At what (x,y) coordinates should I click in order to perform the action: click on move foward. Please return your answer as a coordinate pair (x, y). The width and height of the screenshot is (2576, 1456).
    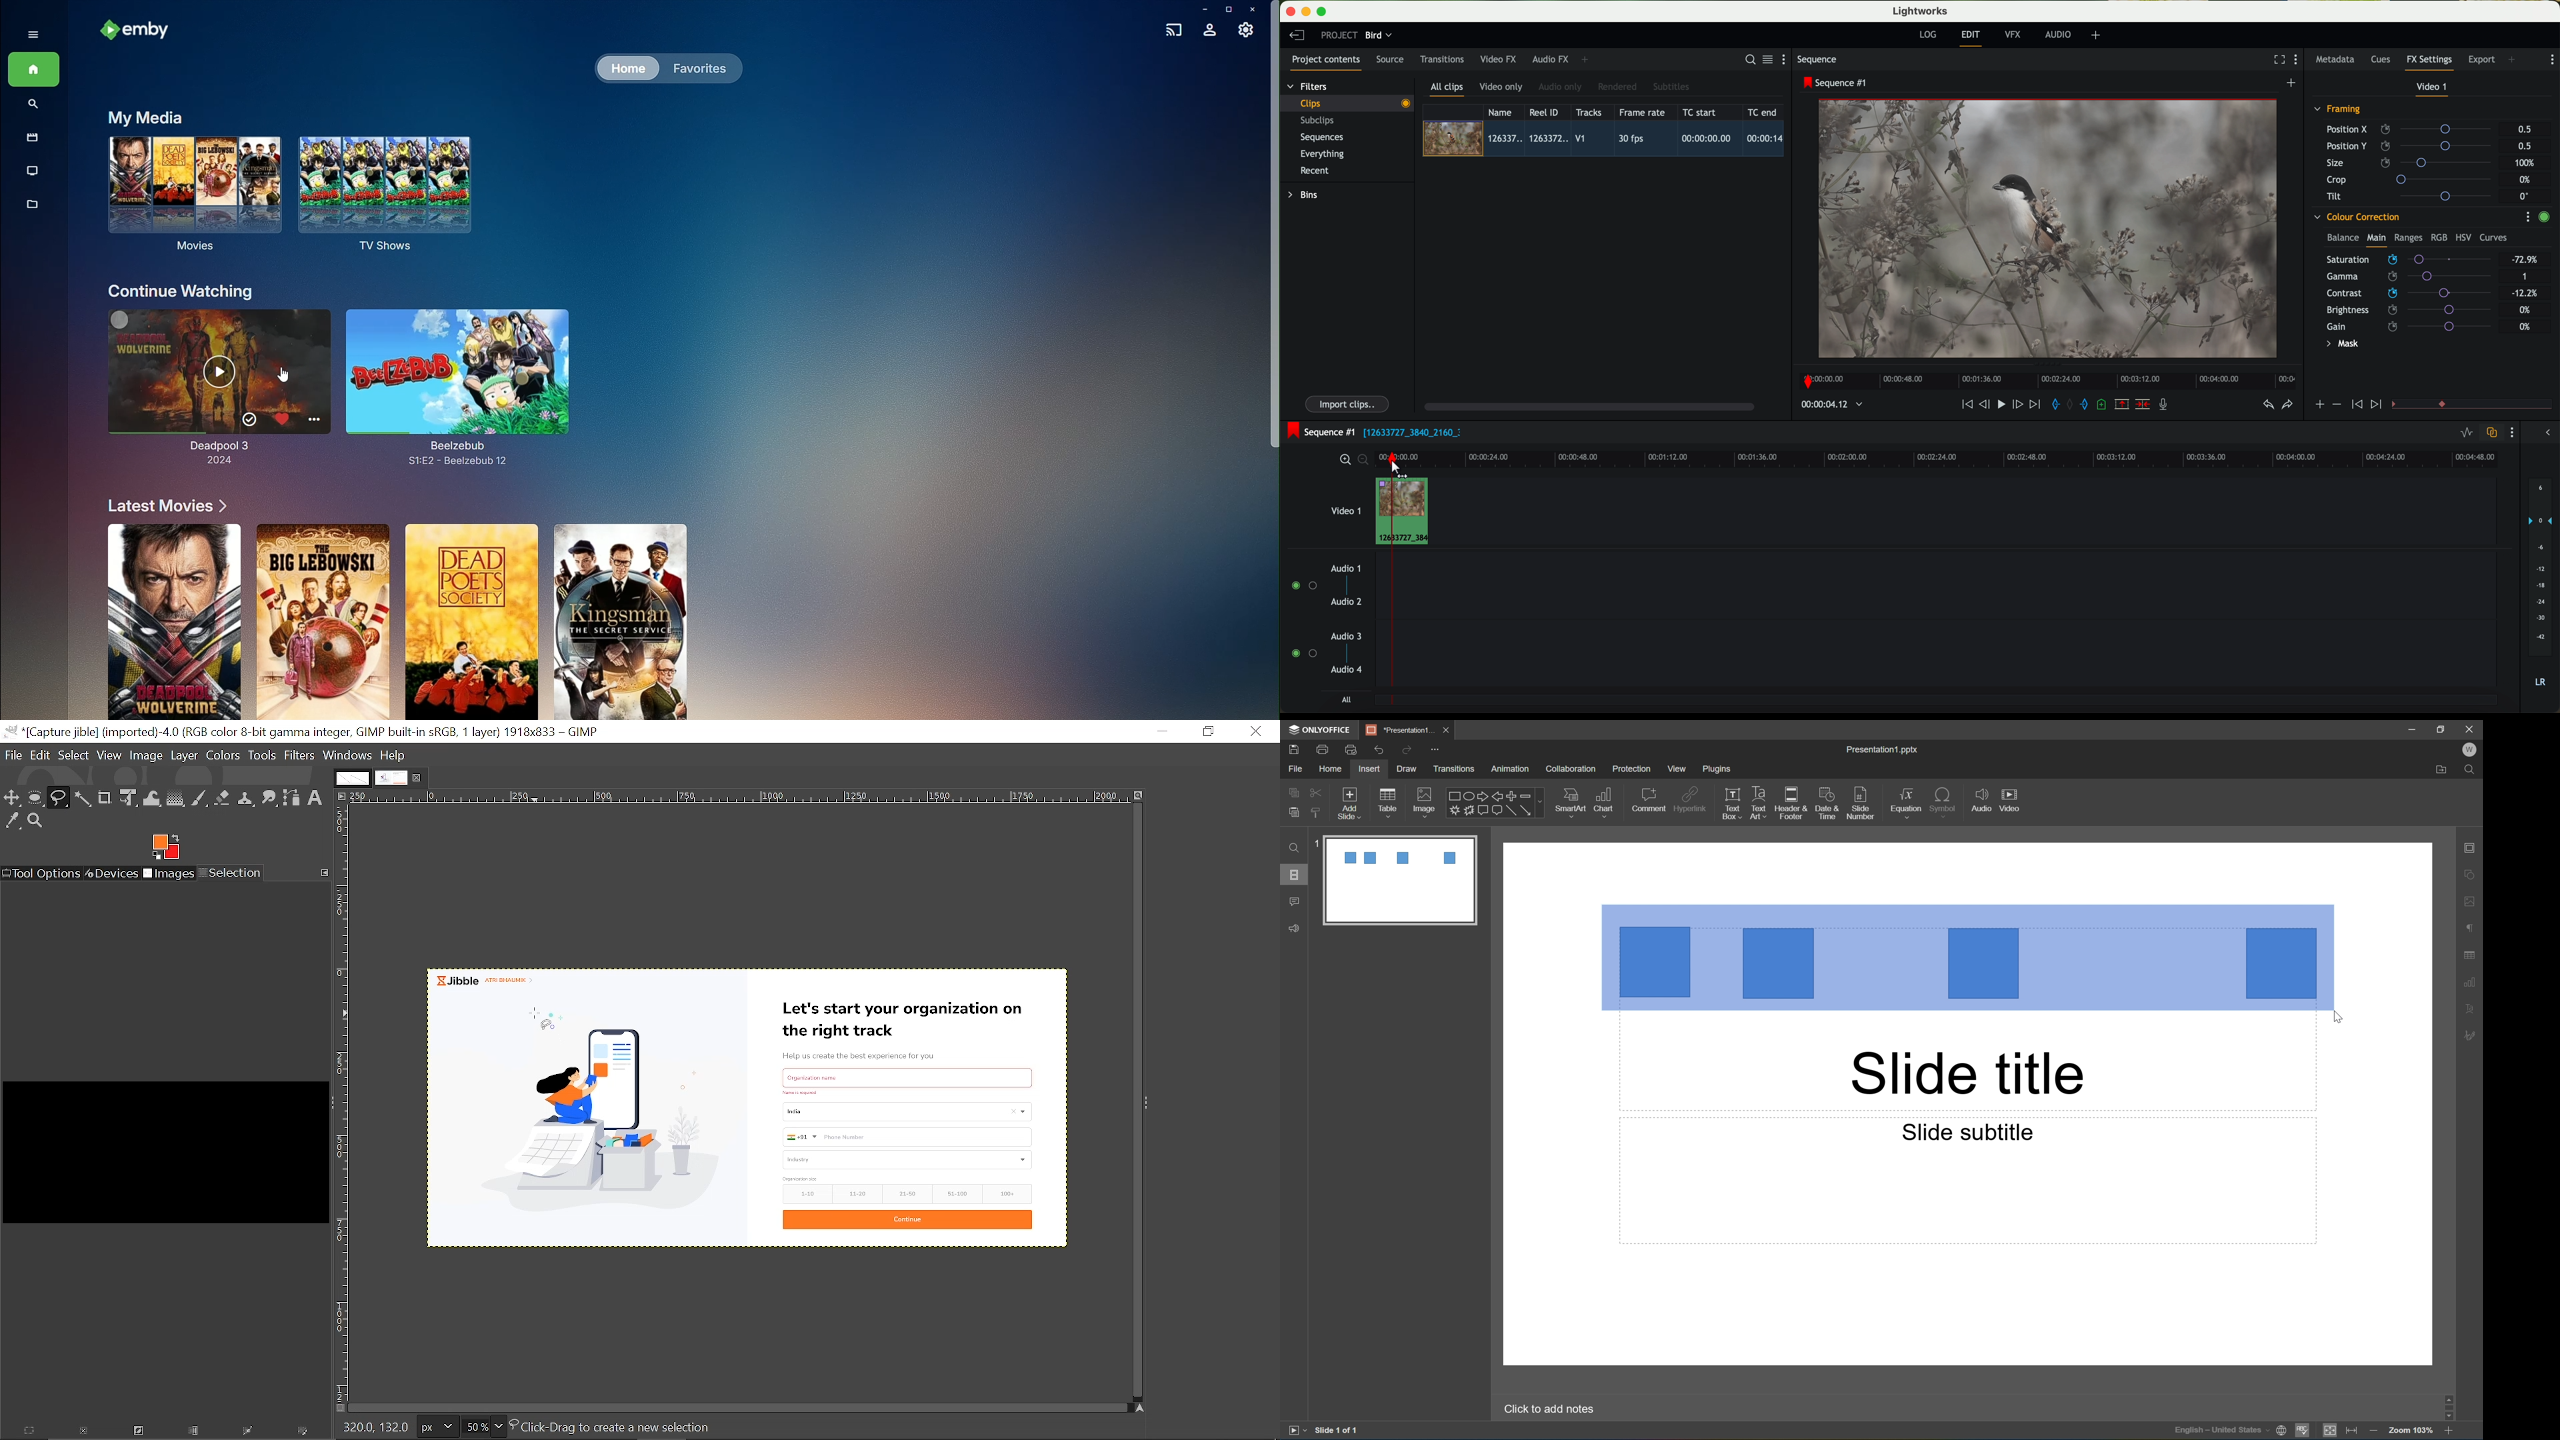
    Looking at the image, I should click on (2034, 405).